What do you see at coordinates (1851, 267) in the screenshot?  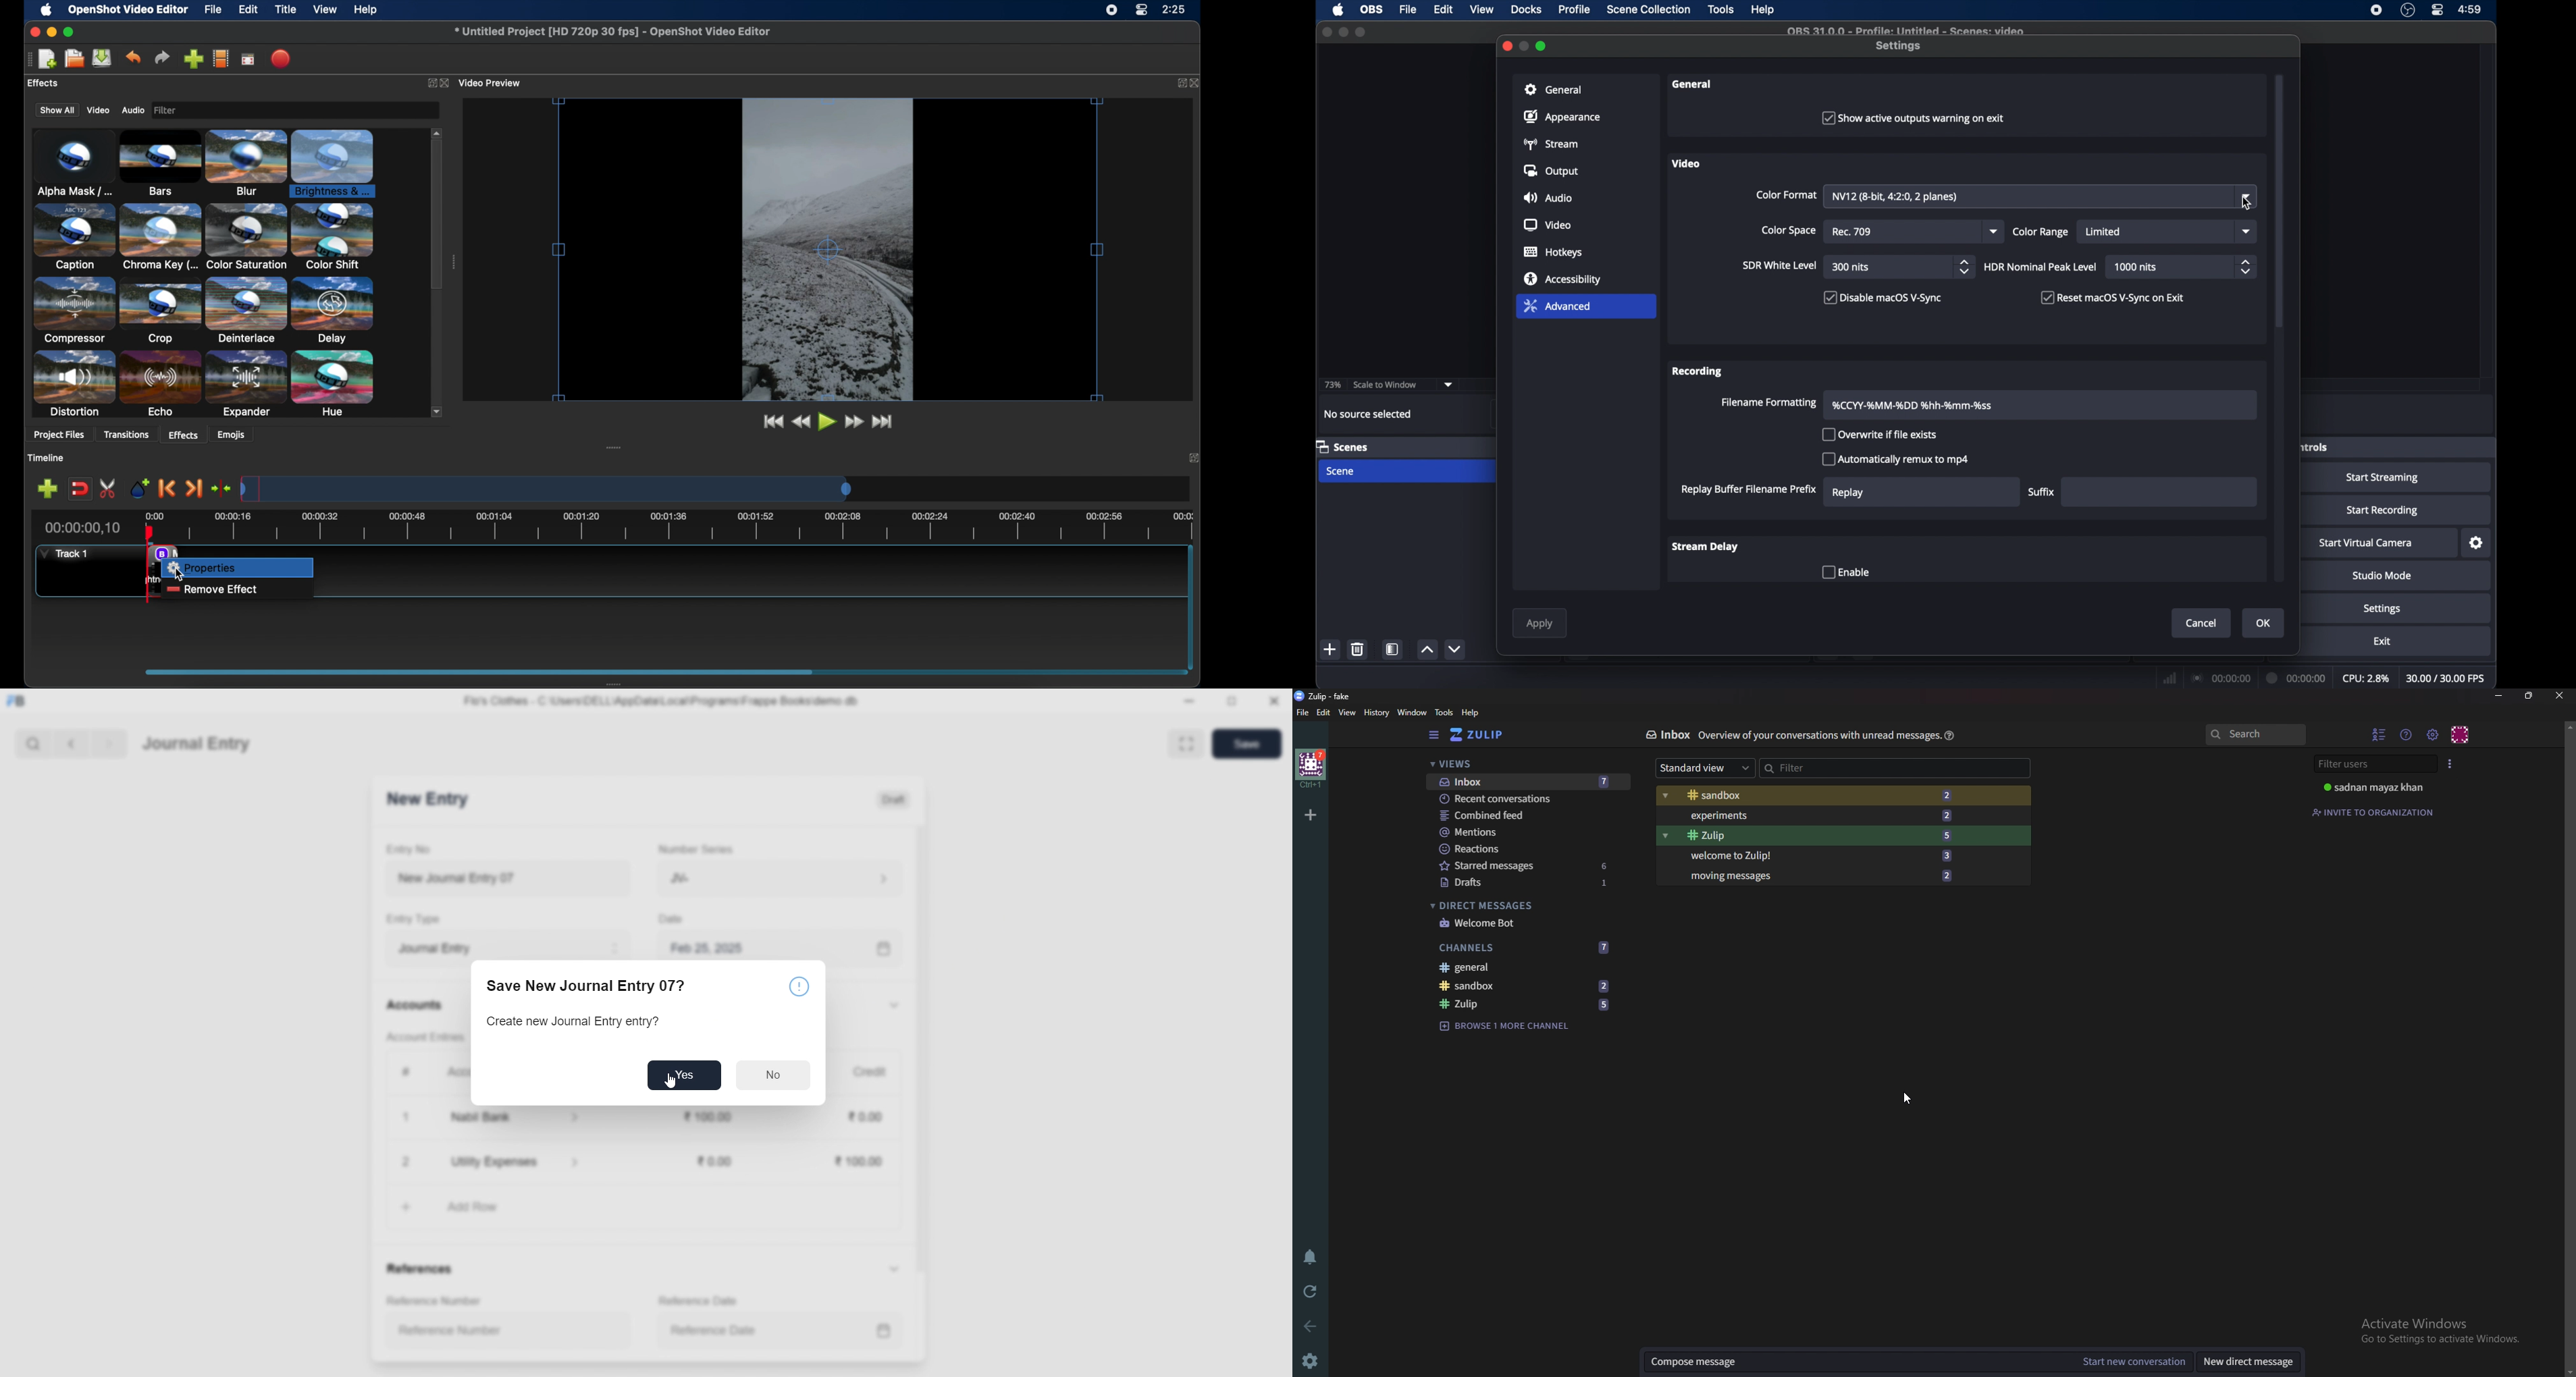 I see `300 nits` at bounding box center [1851, 267].